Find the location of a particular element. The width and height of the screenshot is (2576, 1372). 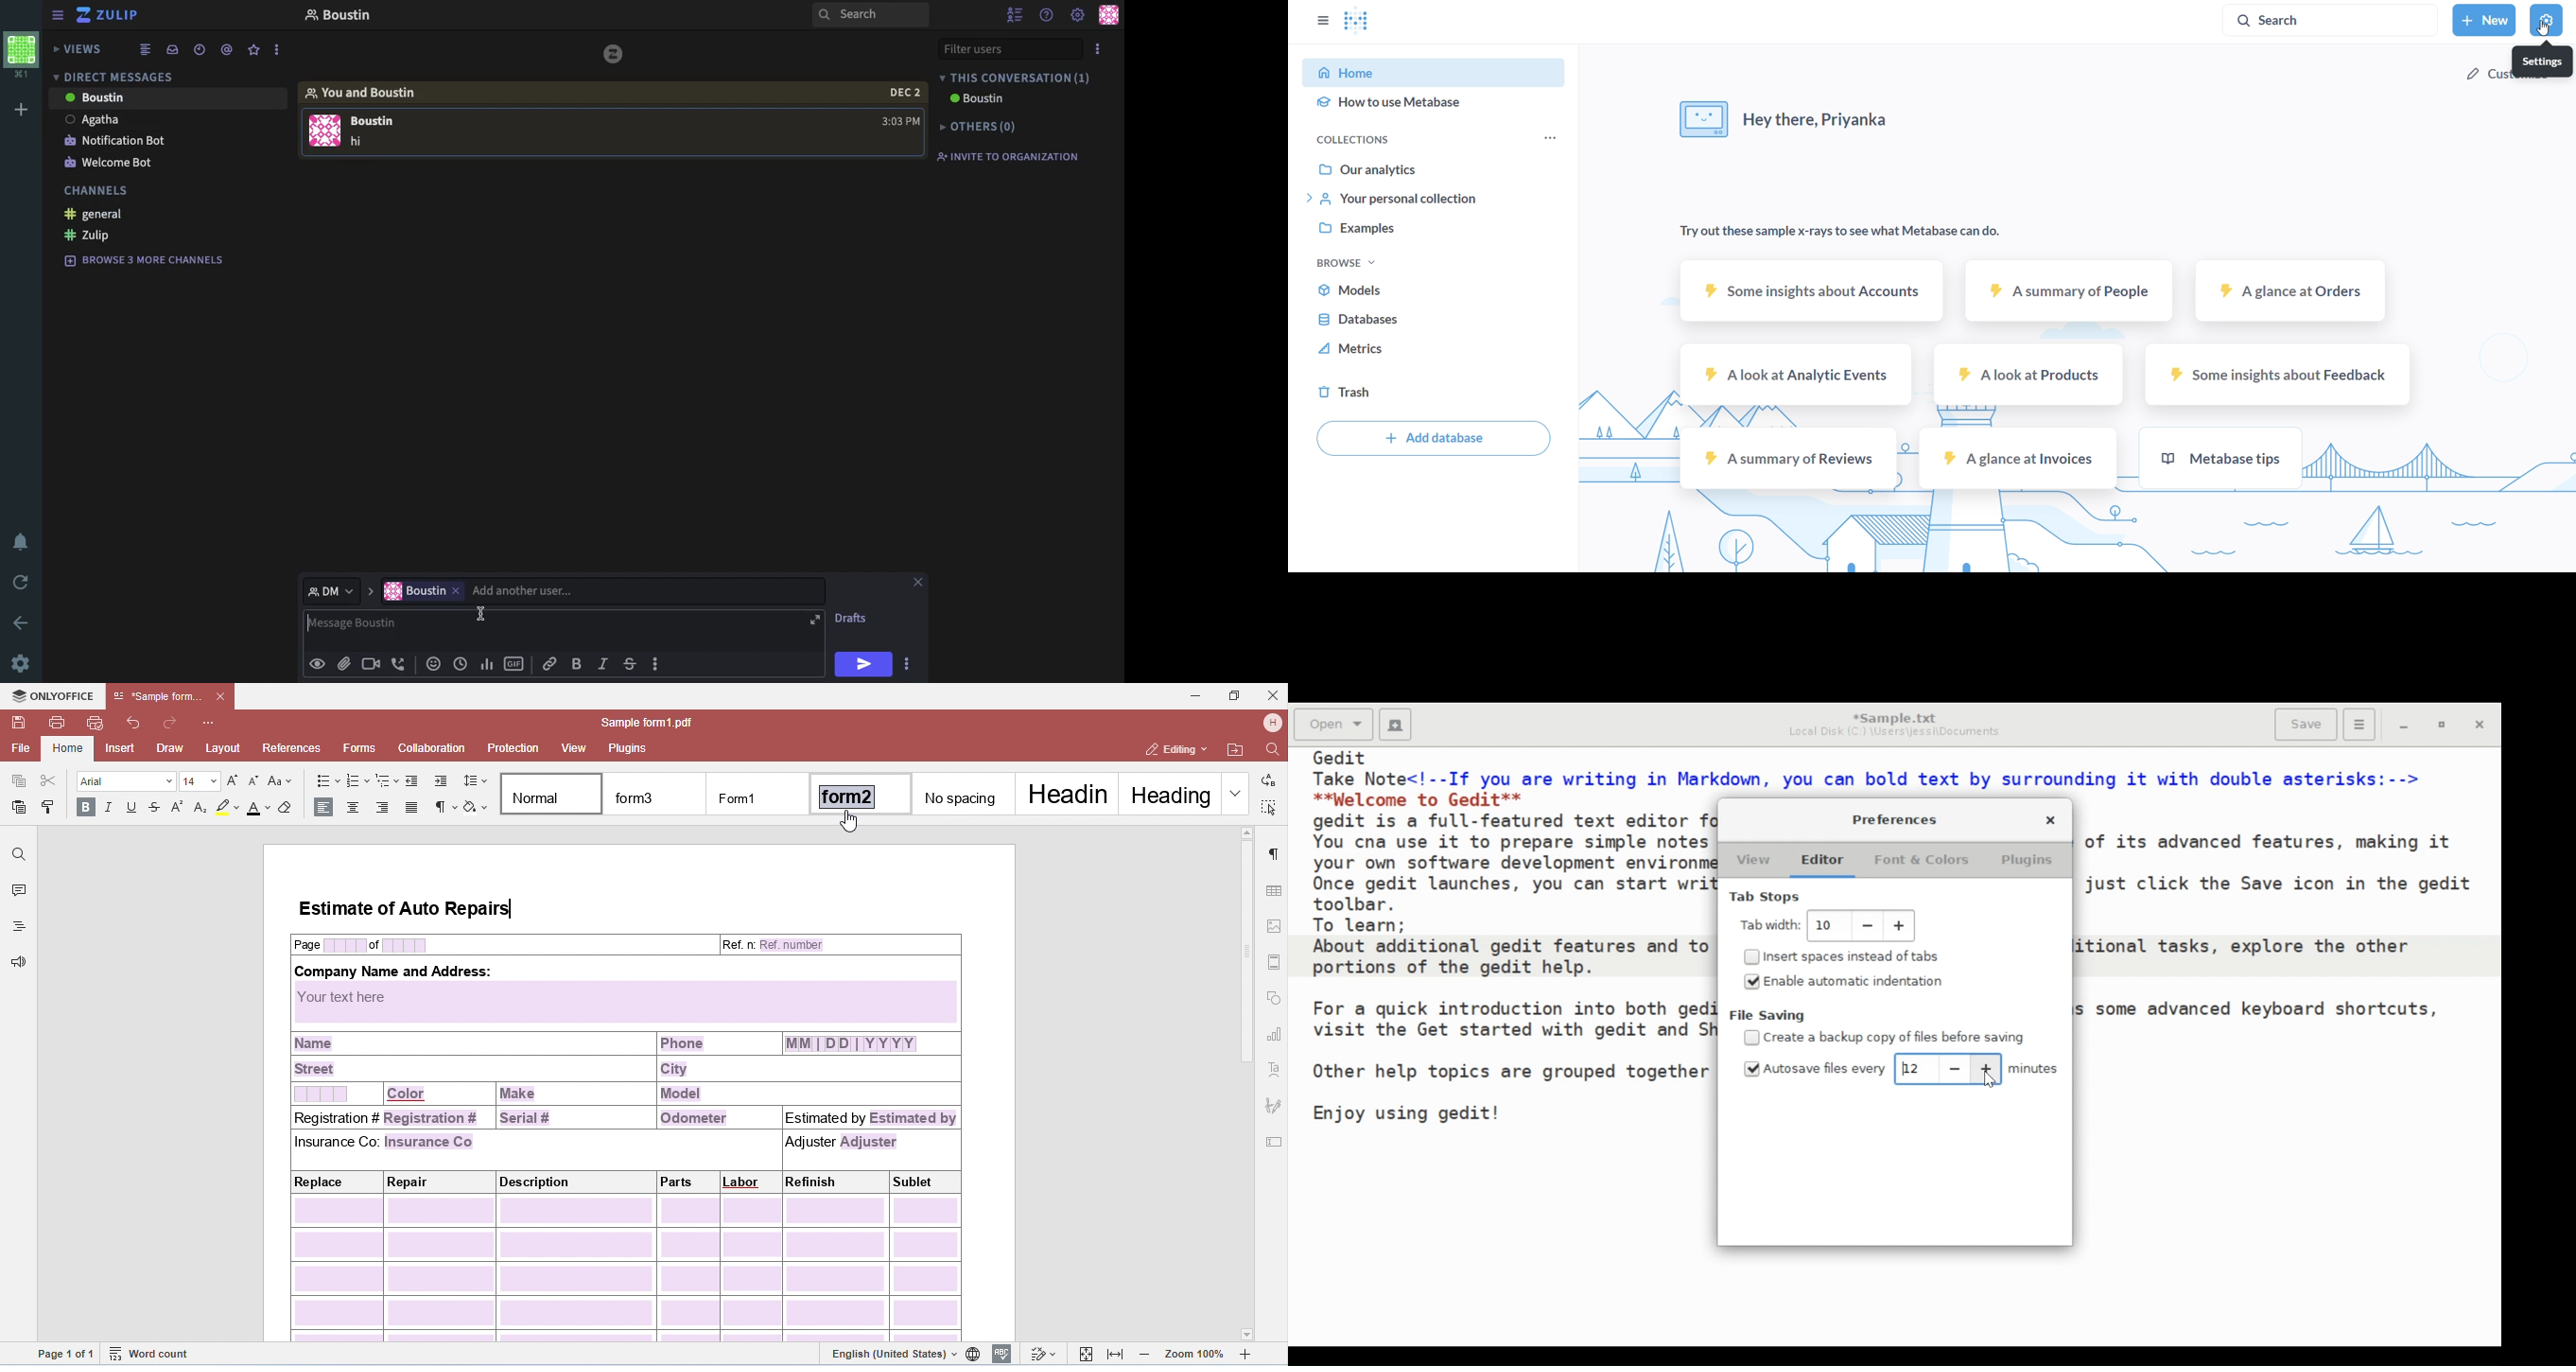

some insights above accounts is located at coordinates (1809, 291).